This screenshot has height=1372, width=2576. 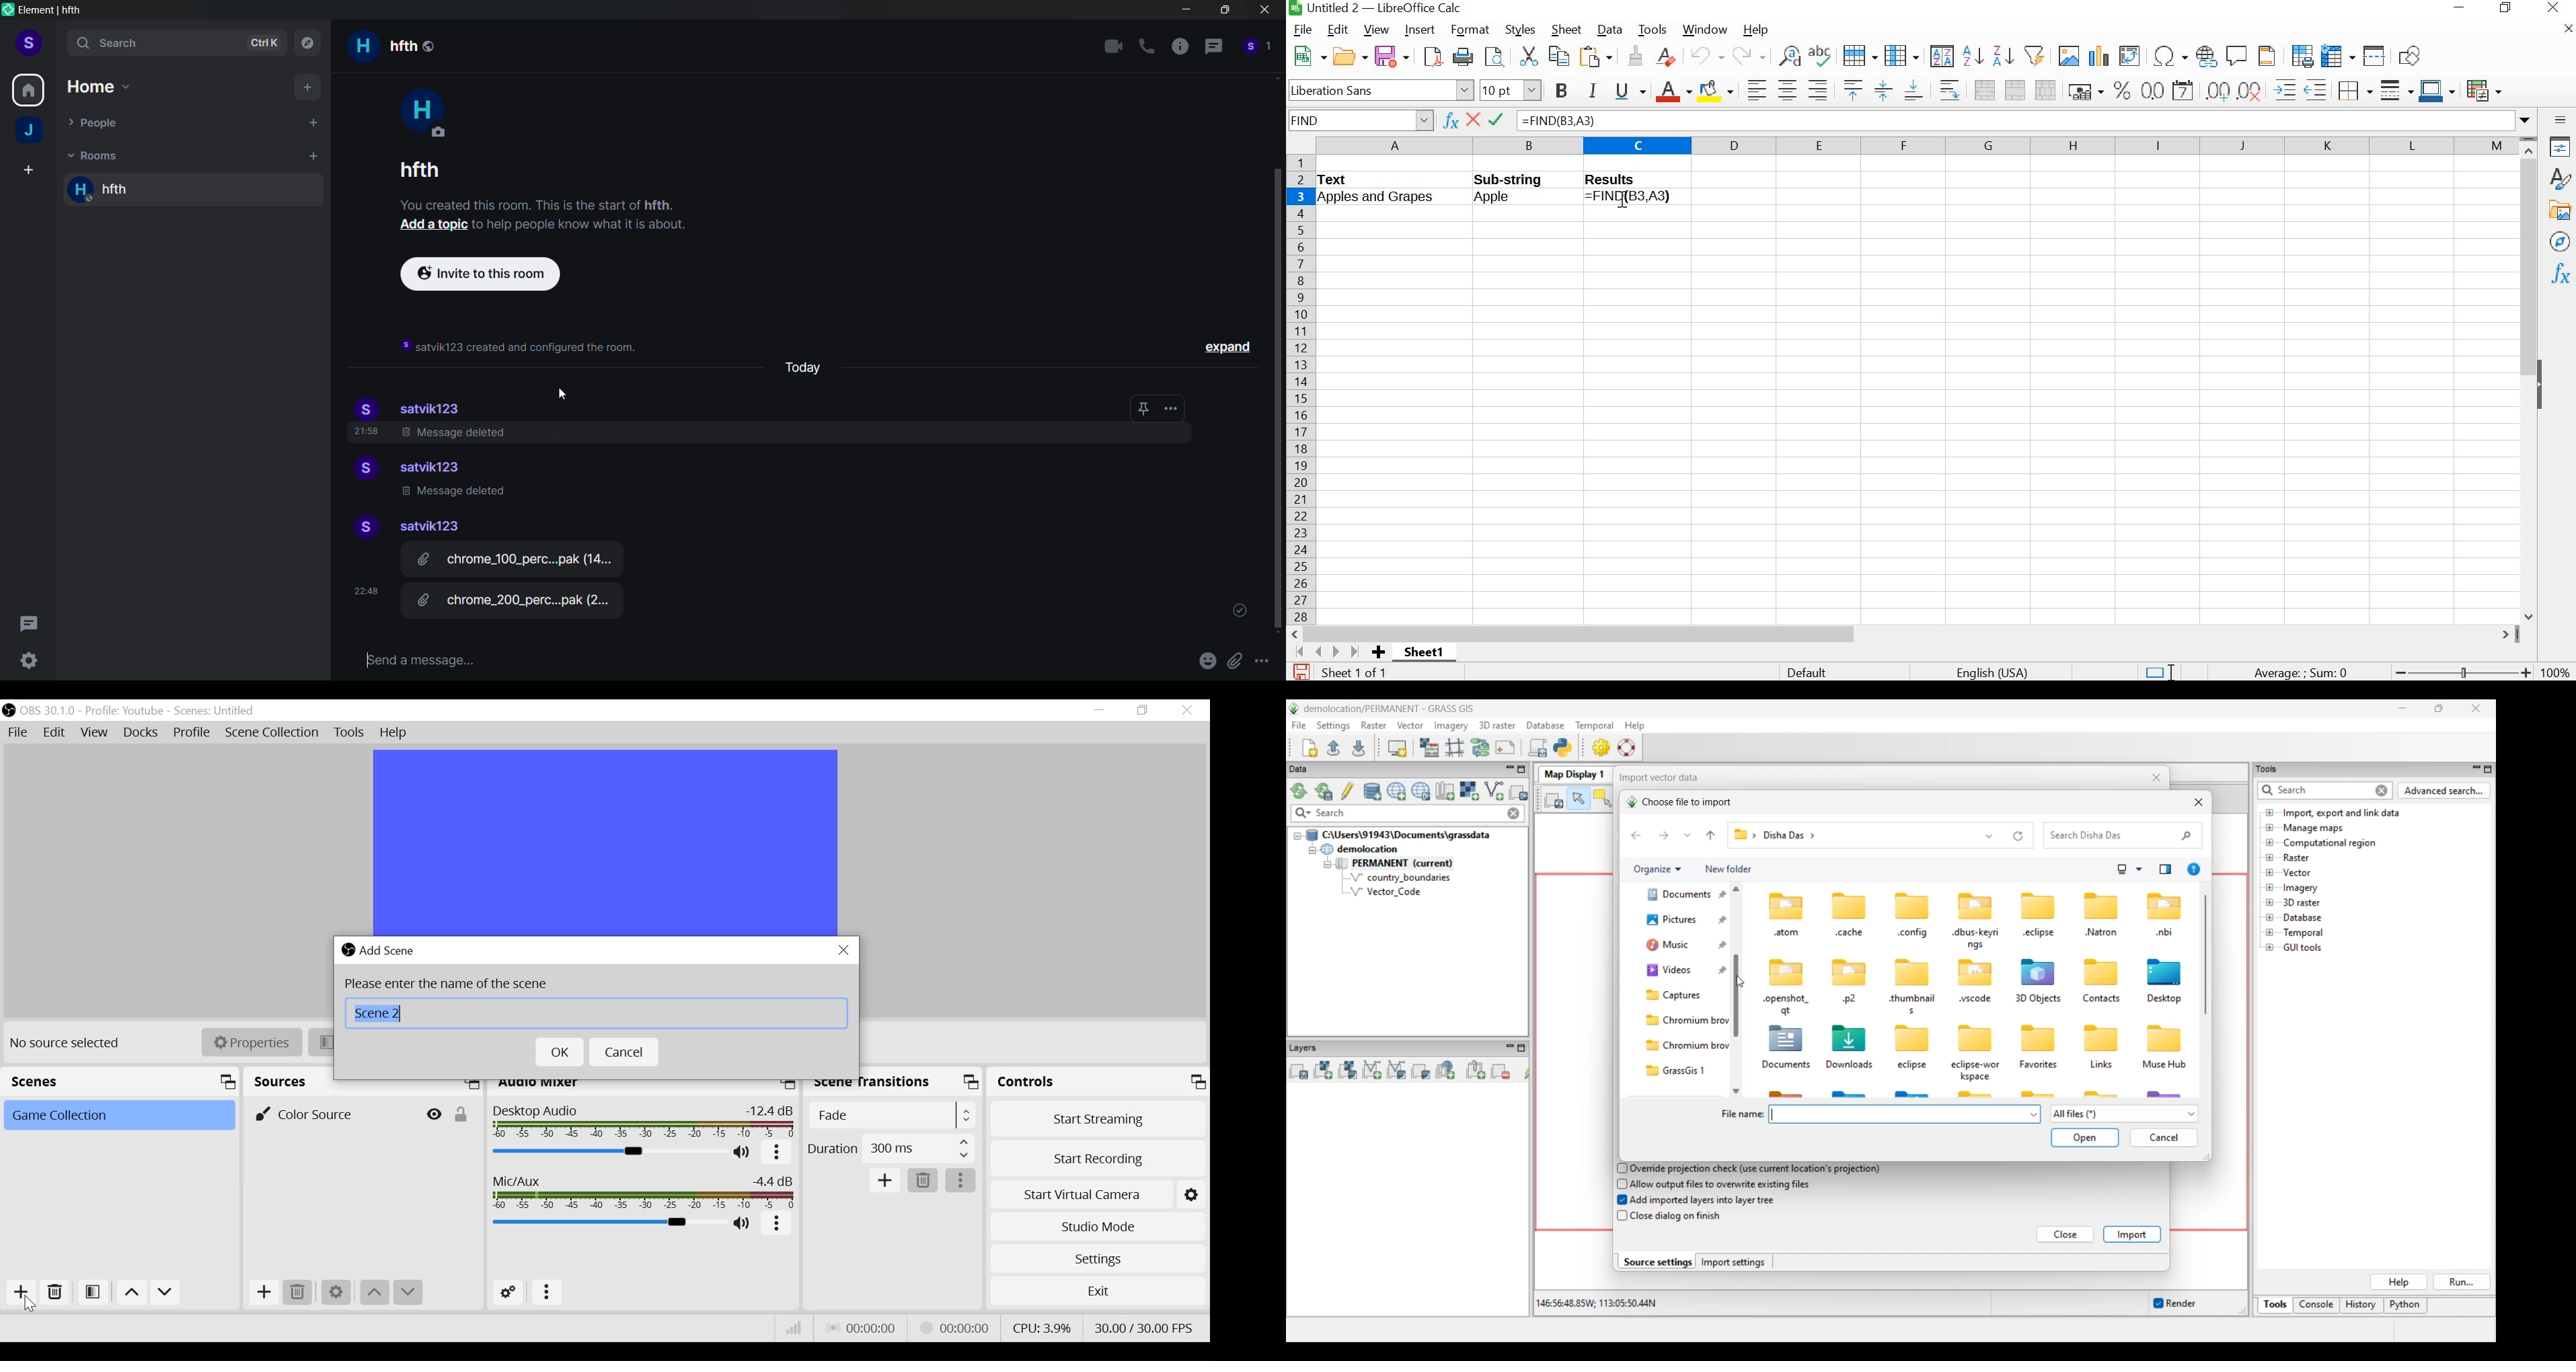 What do you see at coordinates (1941, 55) in the screenshot?
I see `sort` at bounding box center [1941, 55].